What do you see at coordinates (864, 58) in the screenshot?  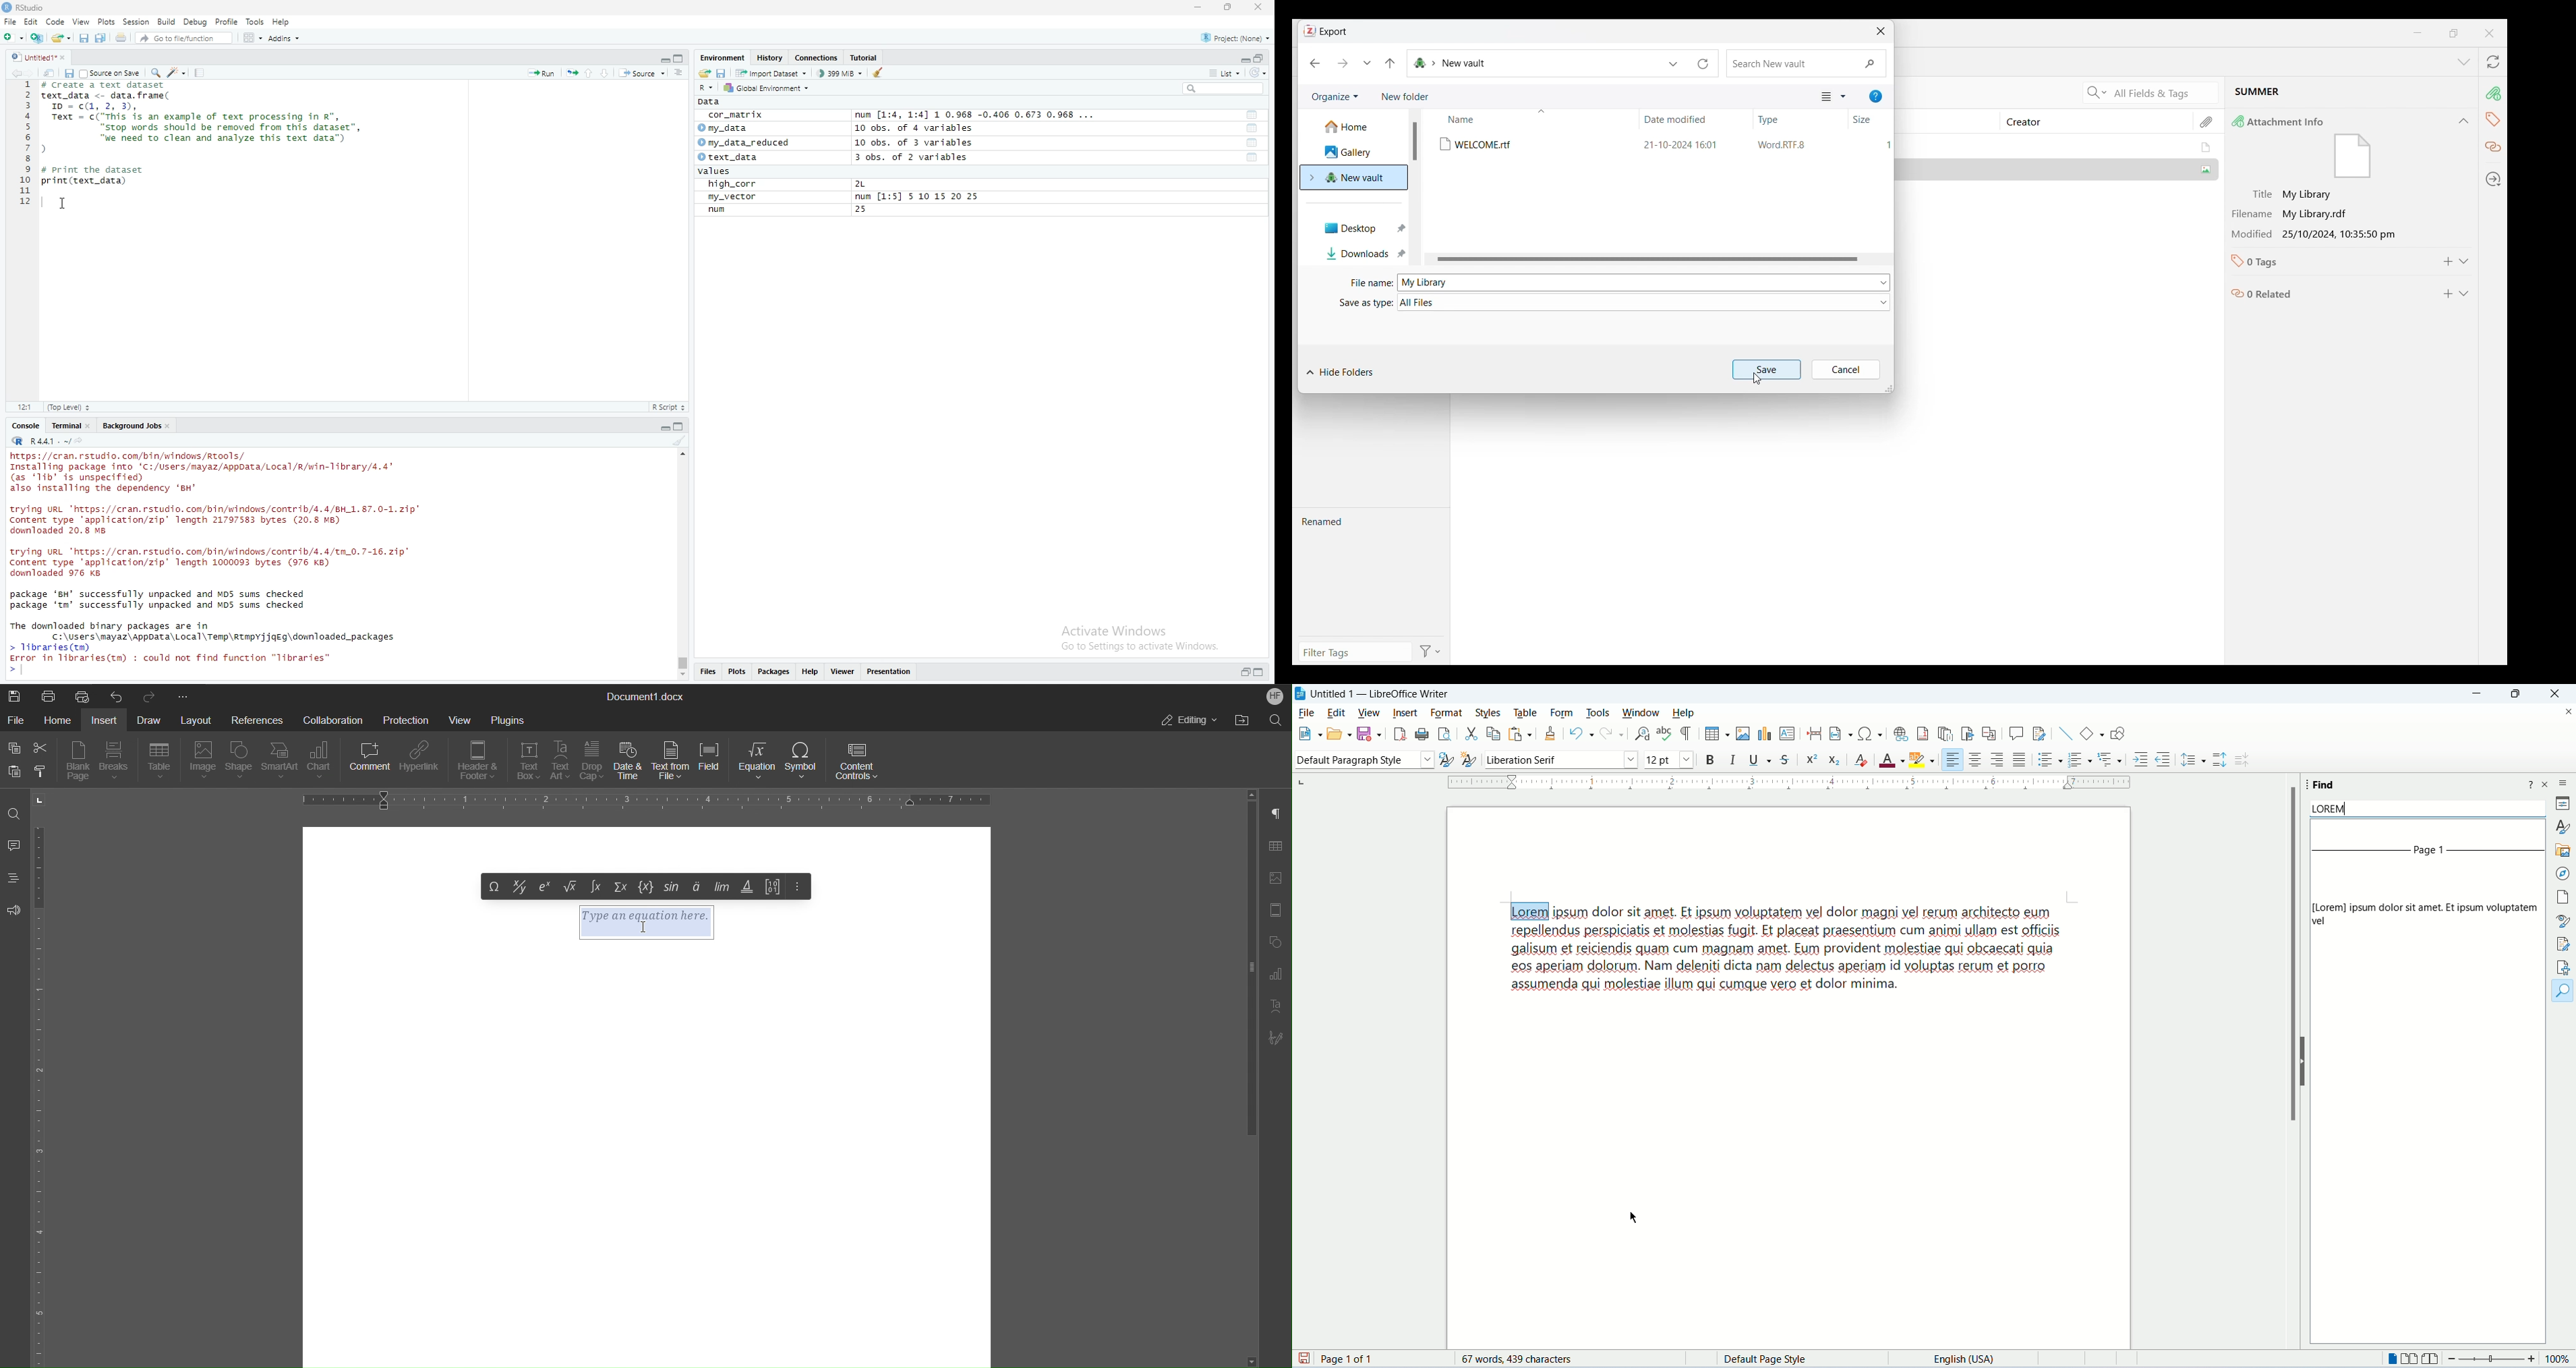 I see `tutorial` at bounding box center [864, 58].